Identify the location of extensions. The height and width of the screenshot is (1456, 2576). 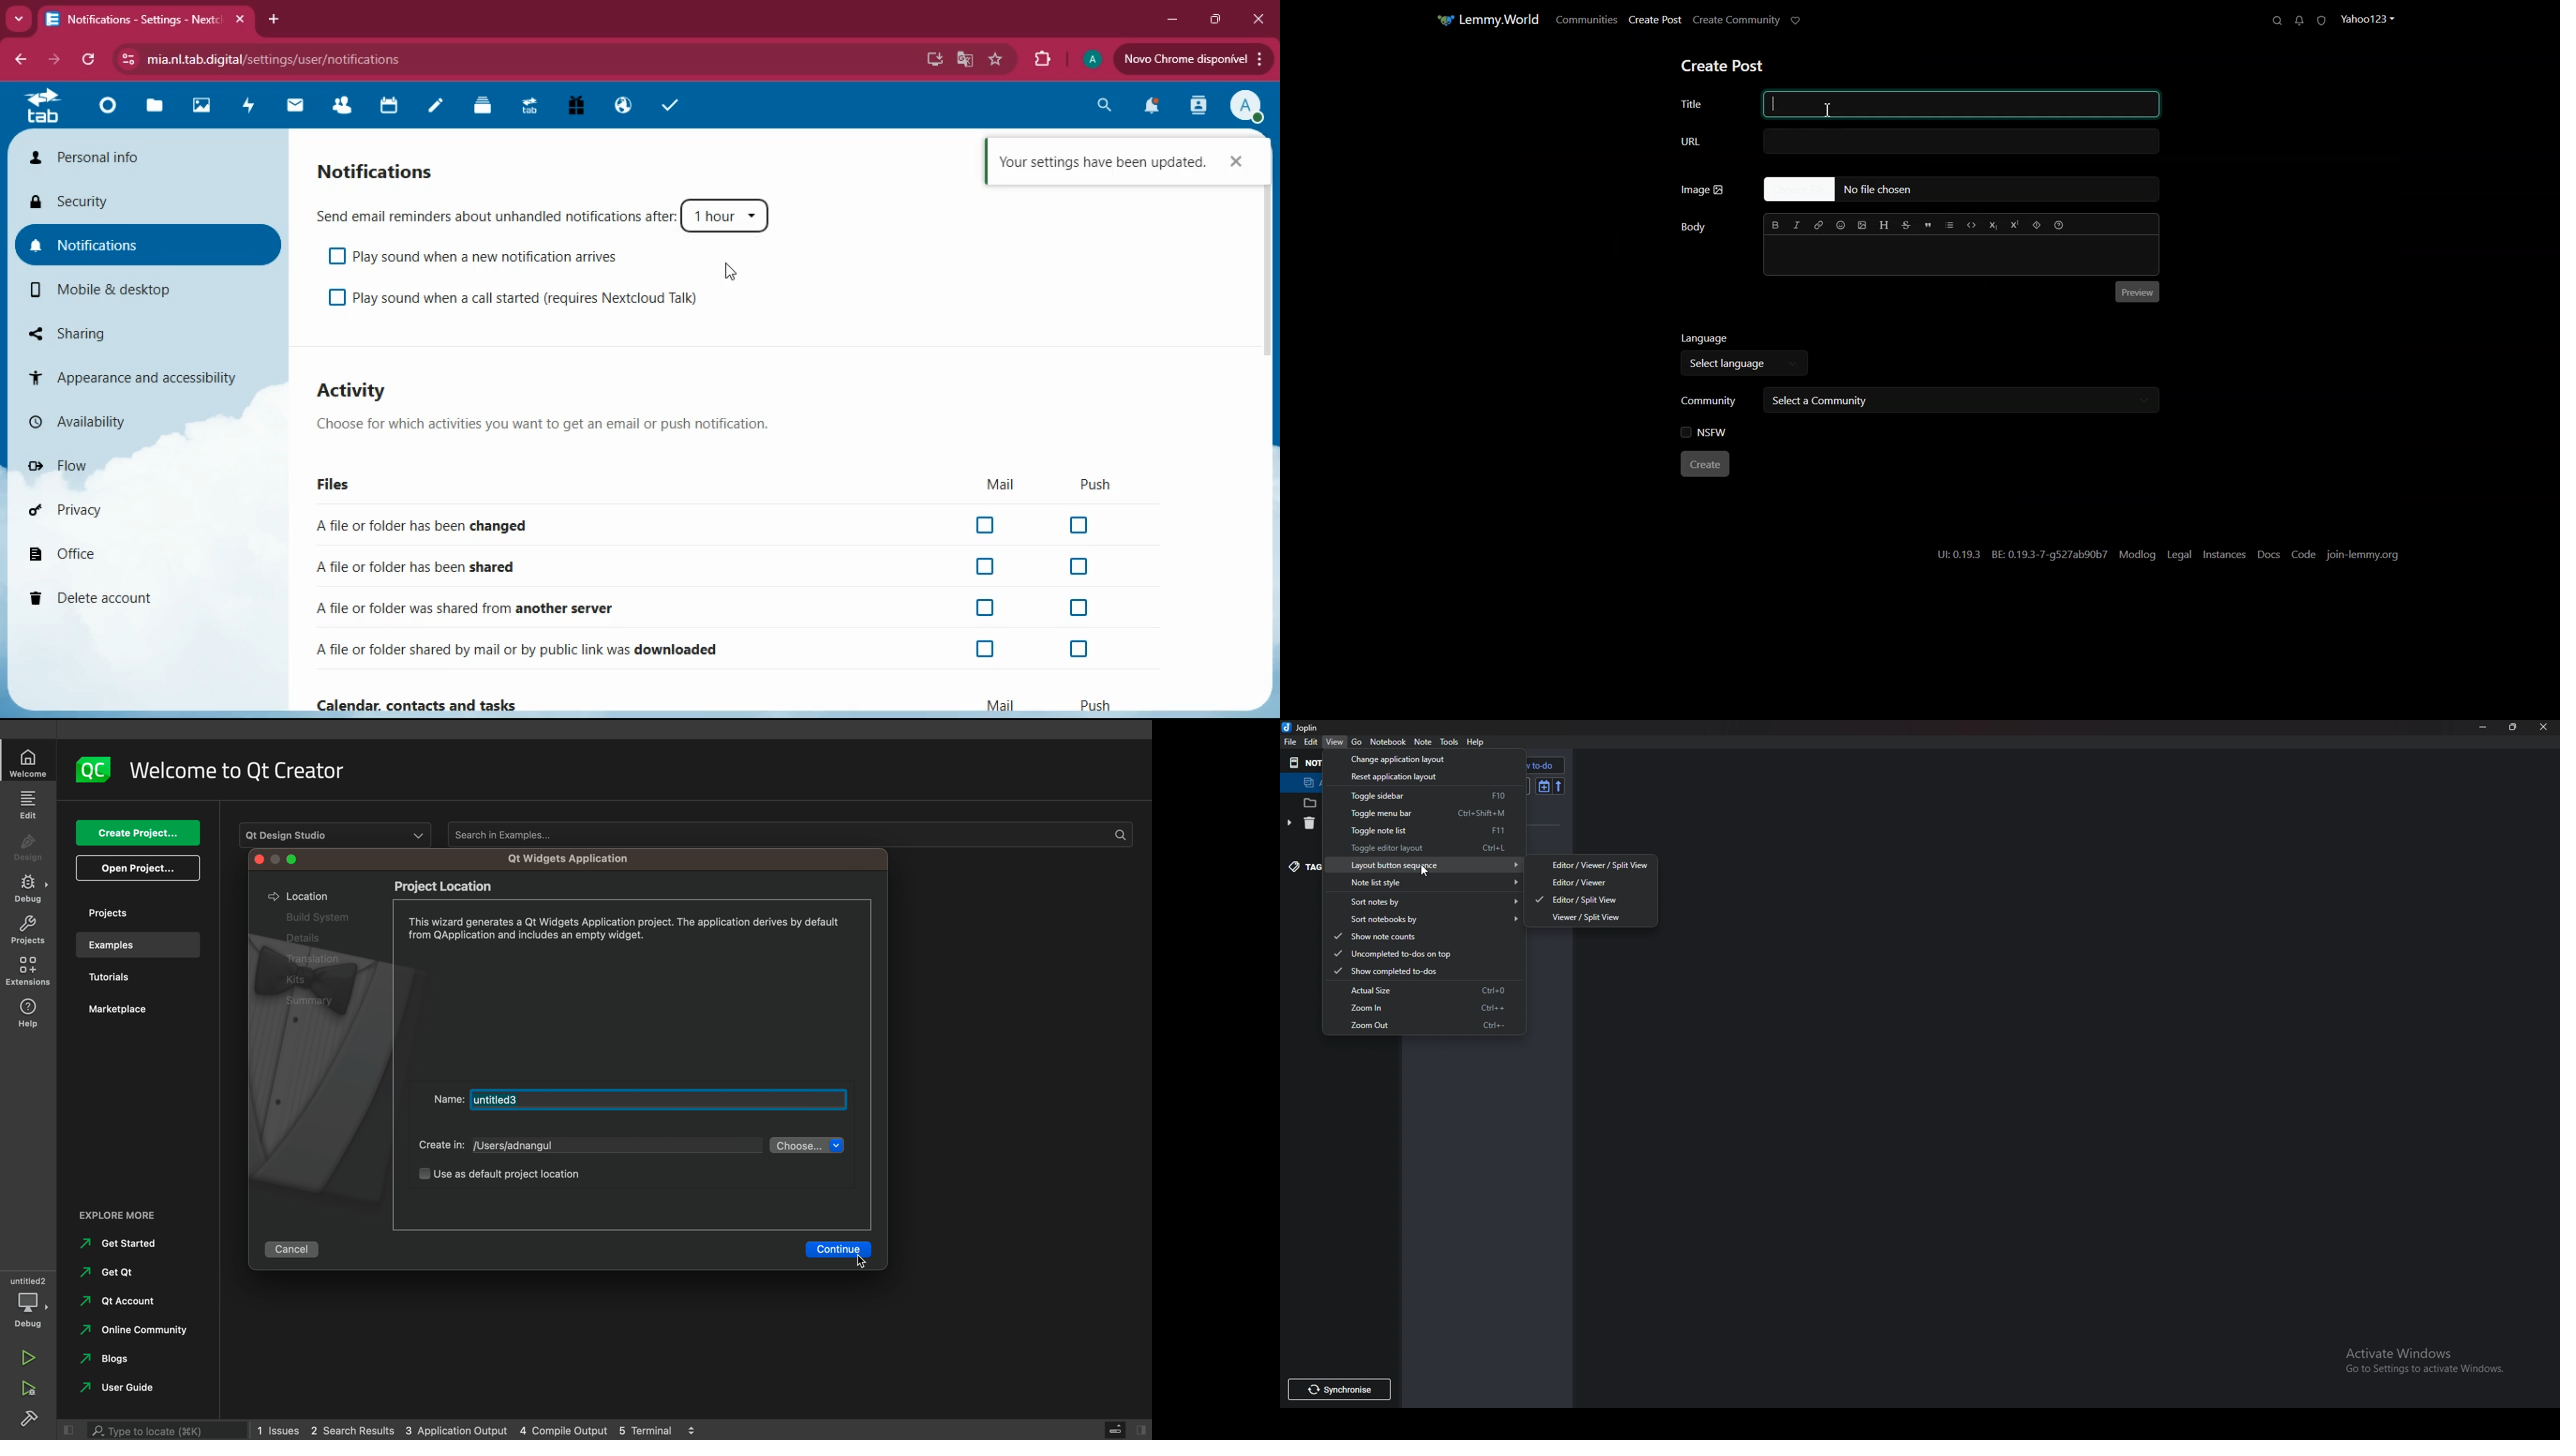
(1041, 60).